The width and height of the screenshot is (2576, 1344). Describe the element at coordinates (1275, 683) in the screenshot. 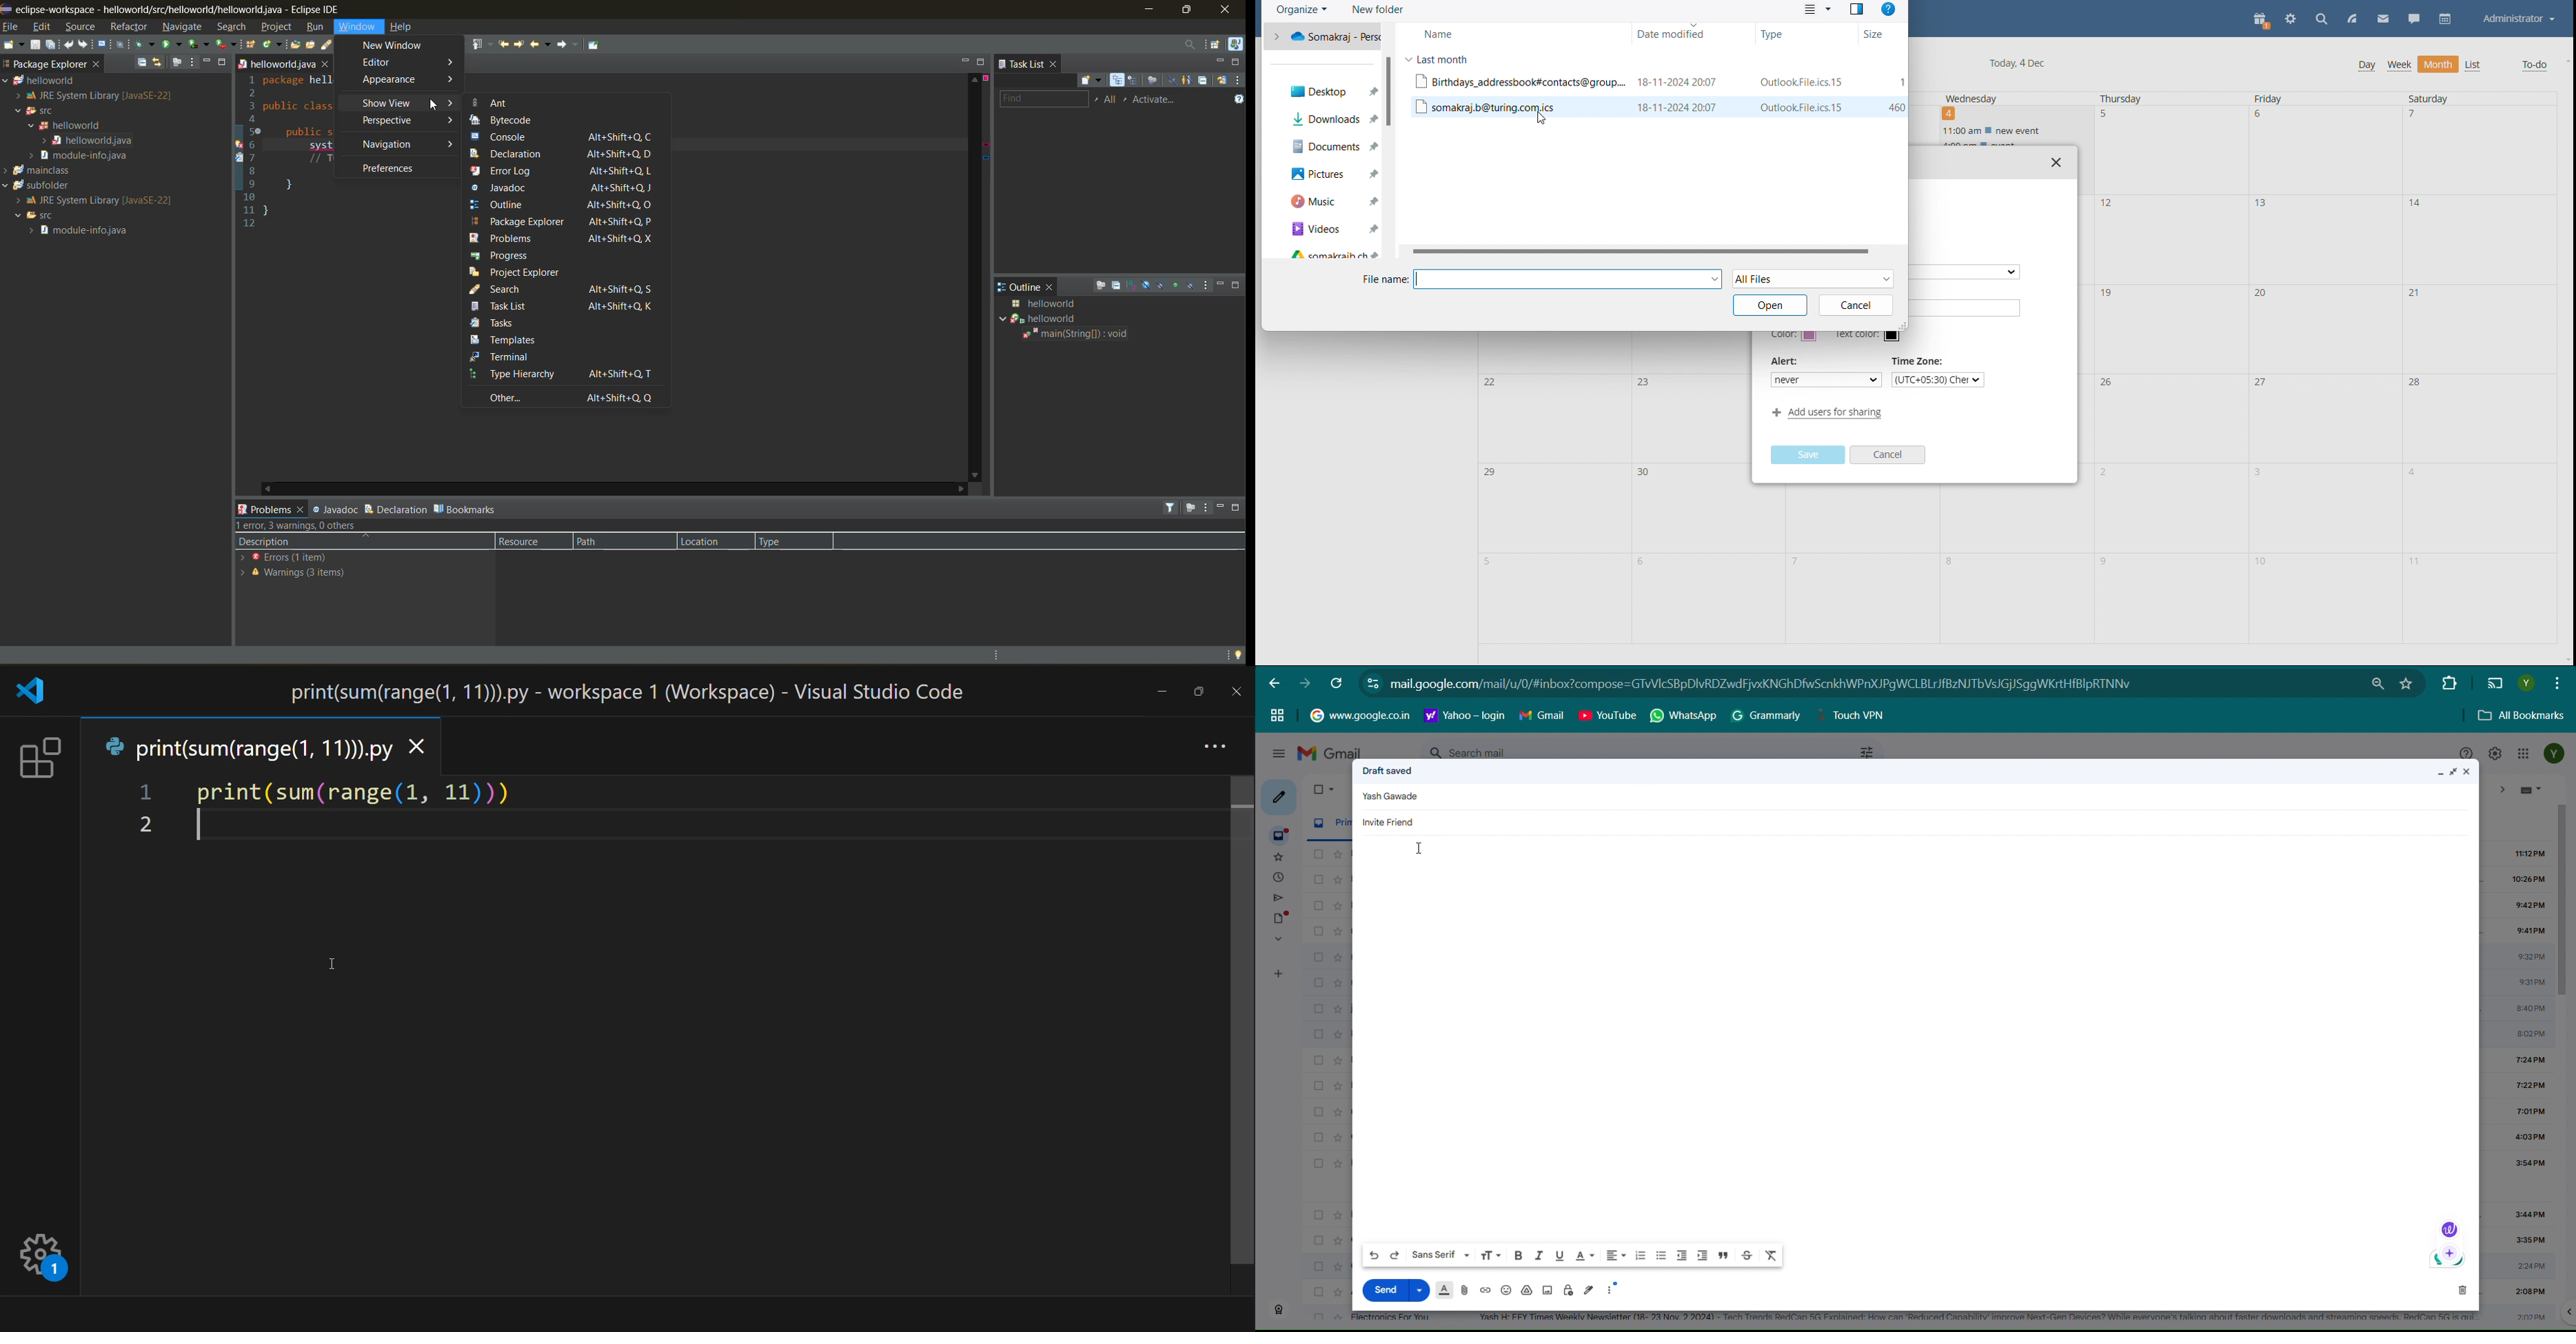

I see `back` at that location.